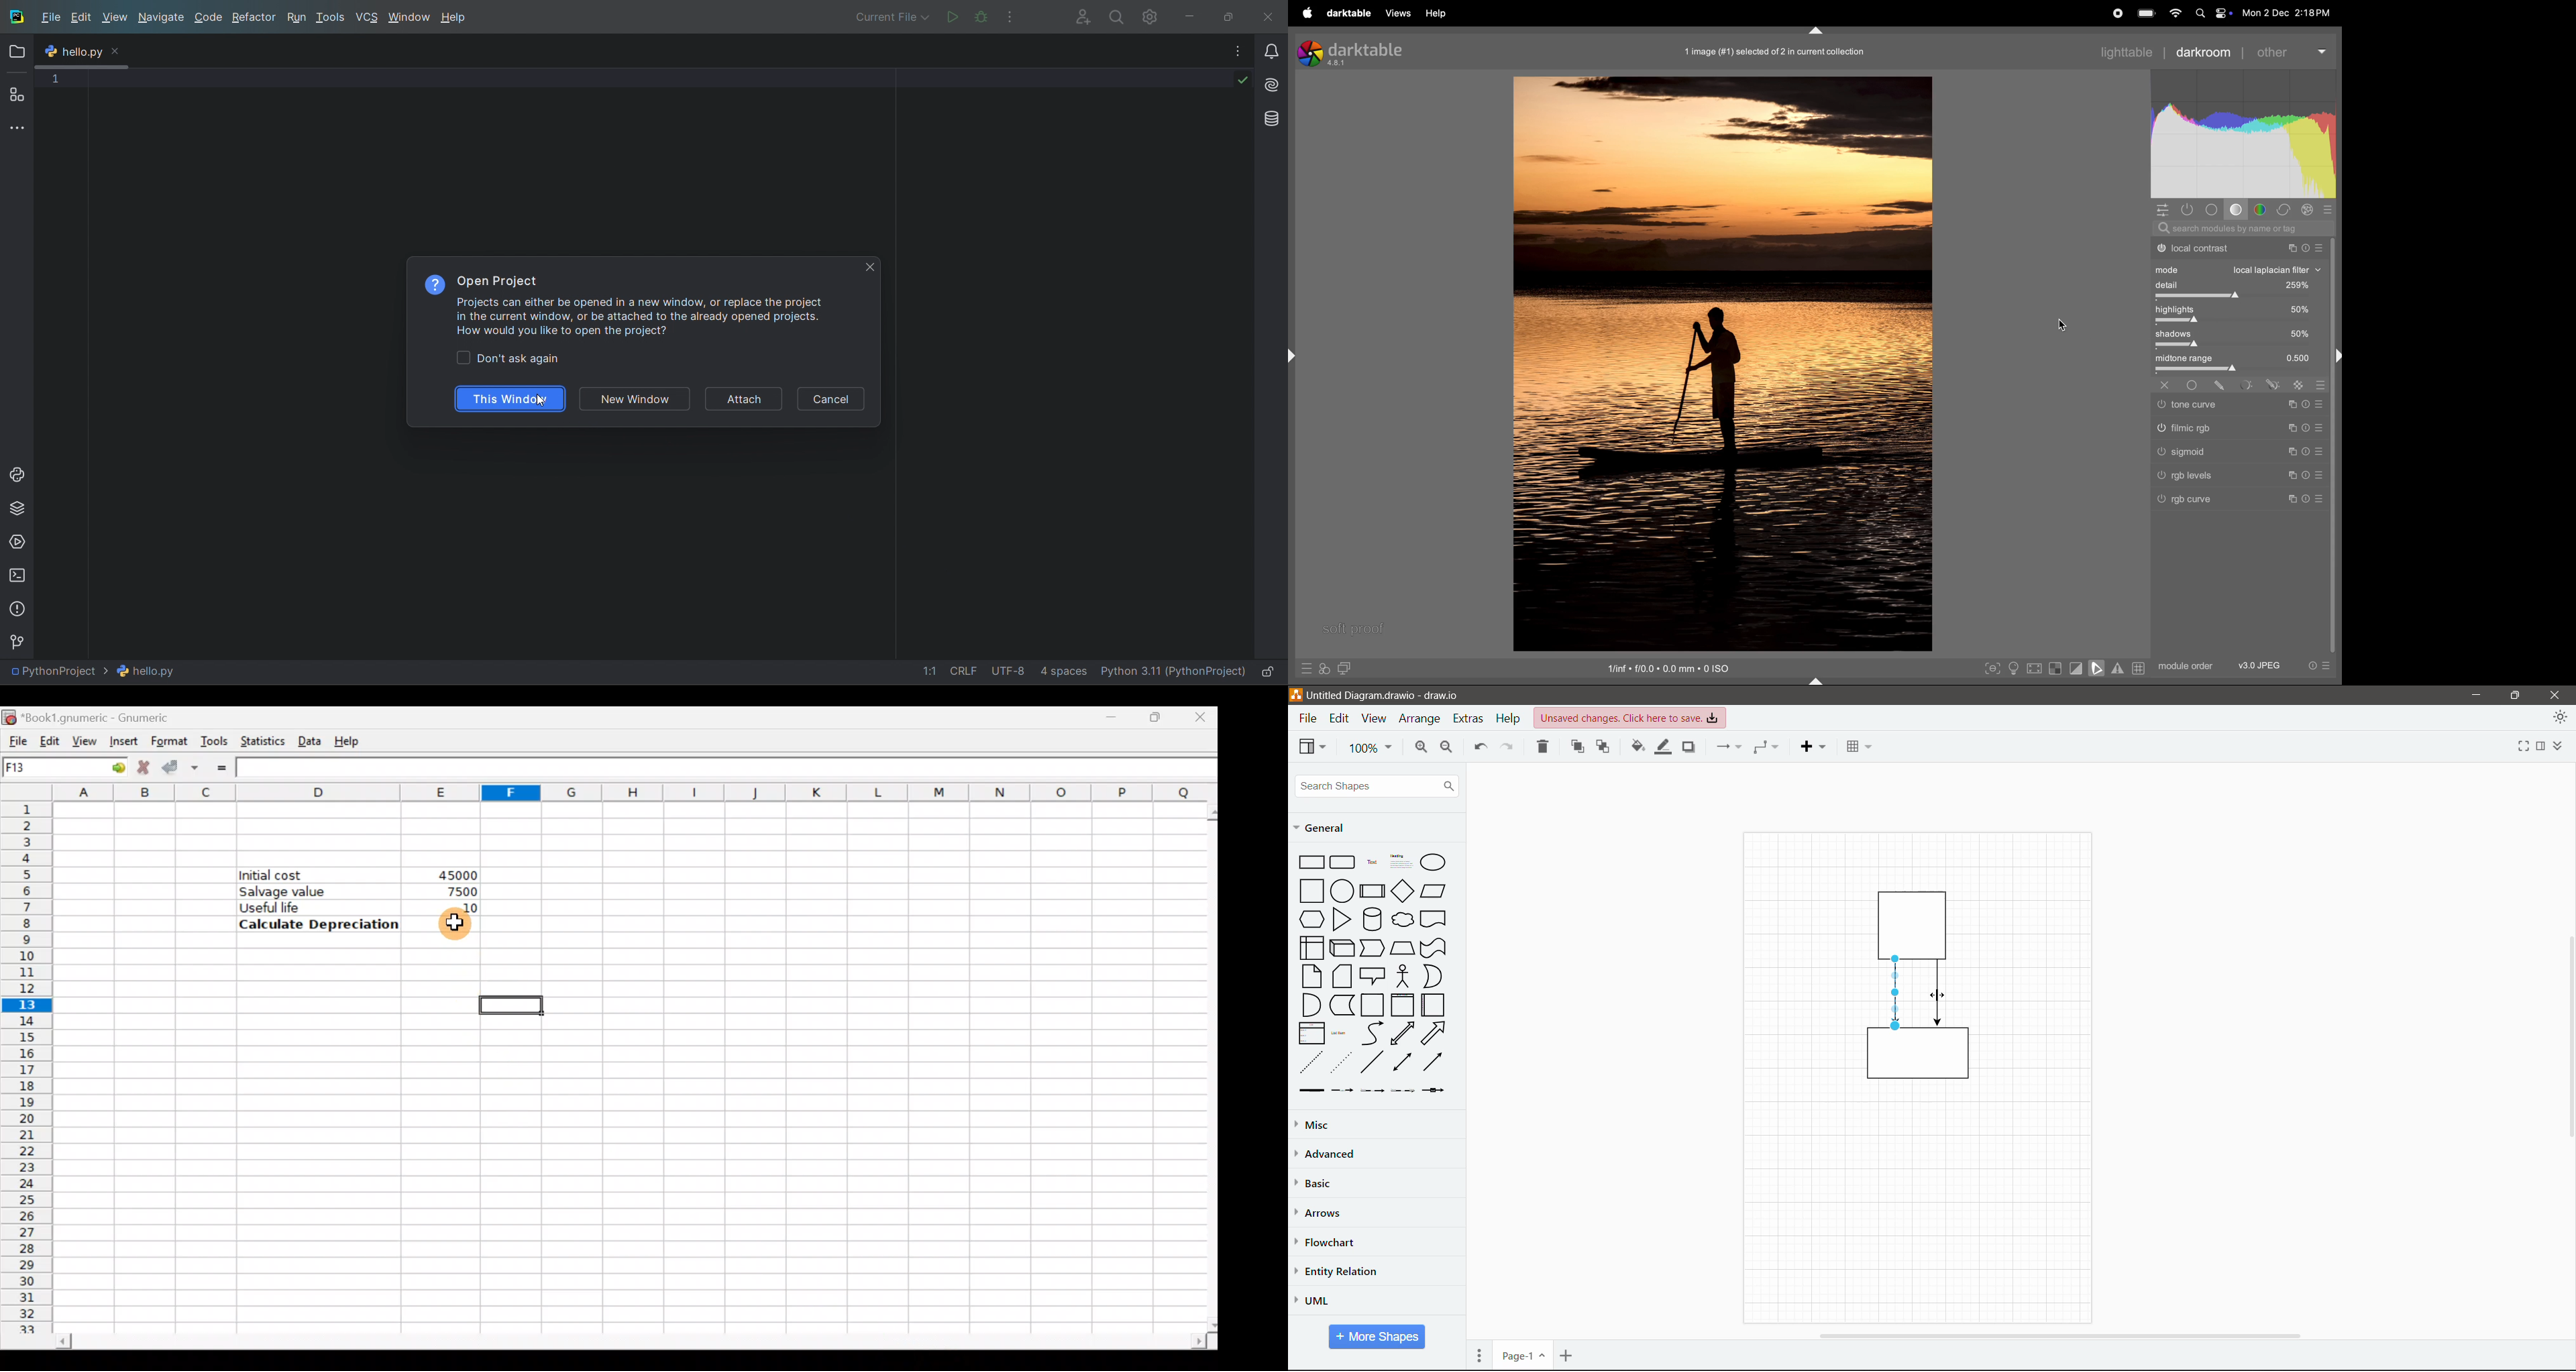  Describe the element at coordinates (1604, 748) in the screenshot. I see `To Back` at that location.